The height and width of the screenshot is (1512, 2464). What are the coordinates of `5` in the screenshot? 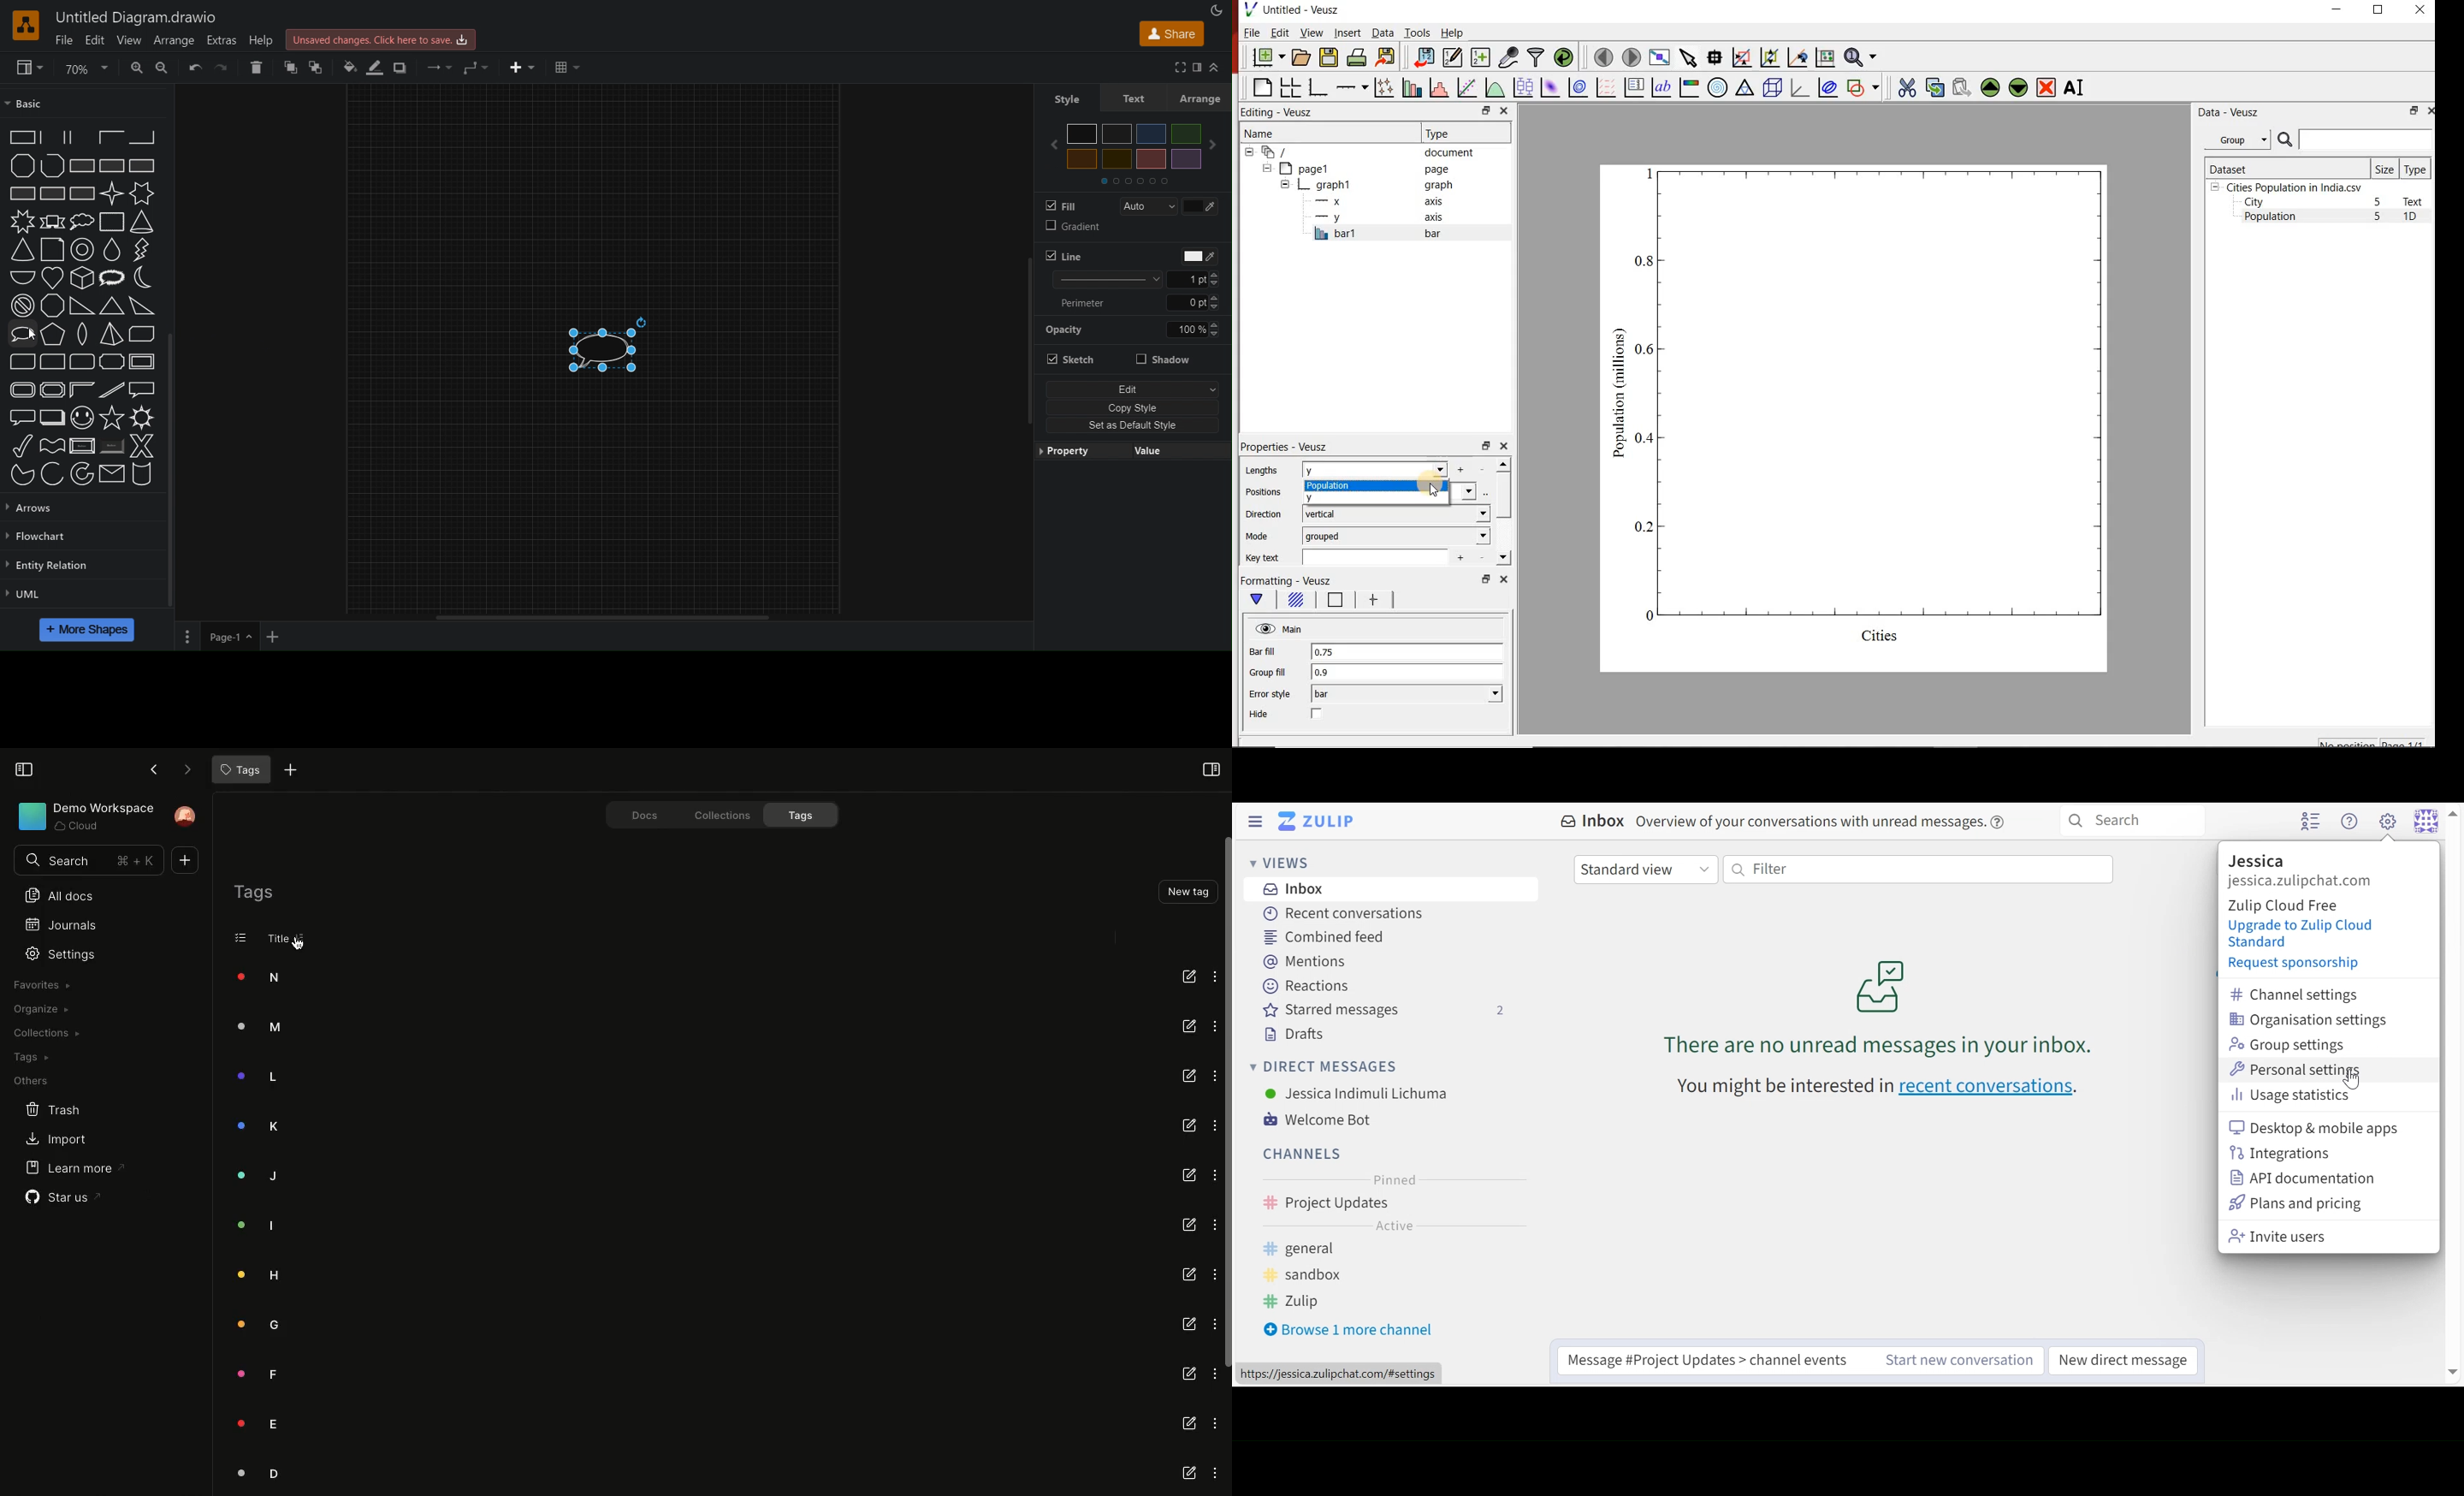 It's located at (2379, 203).